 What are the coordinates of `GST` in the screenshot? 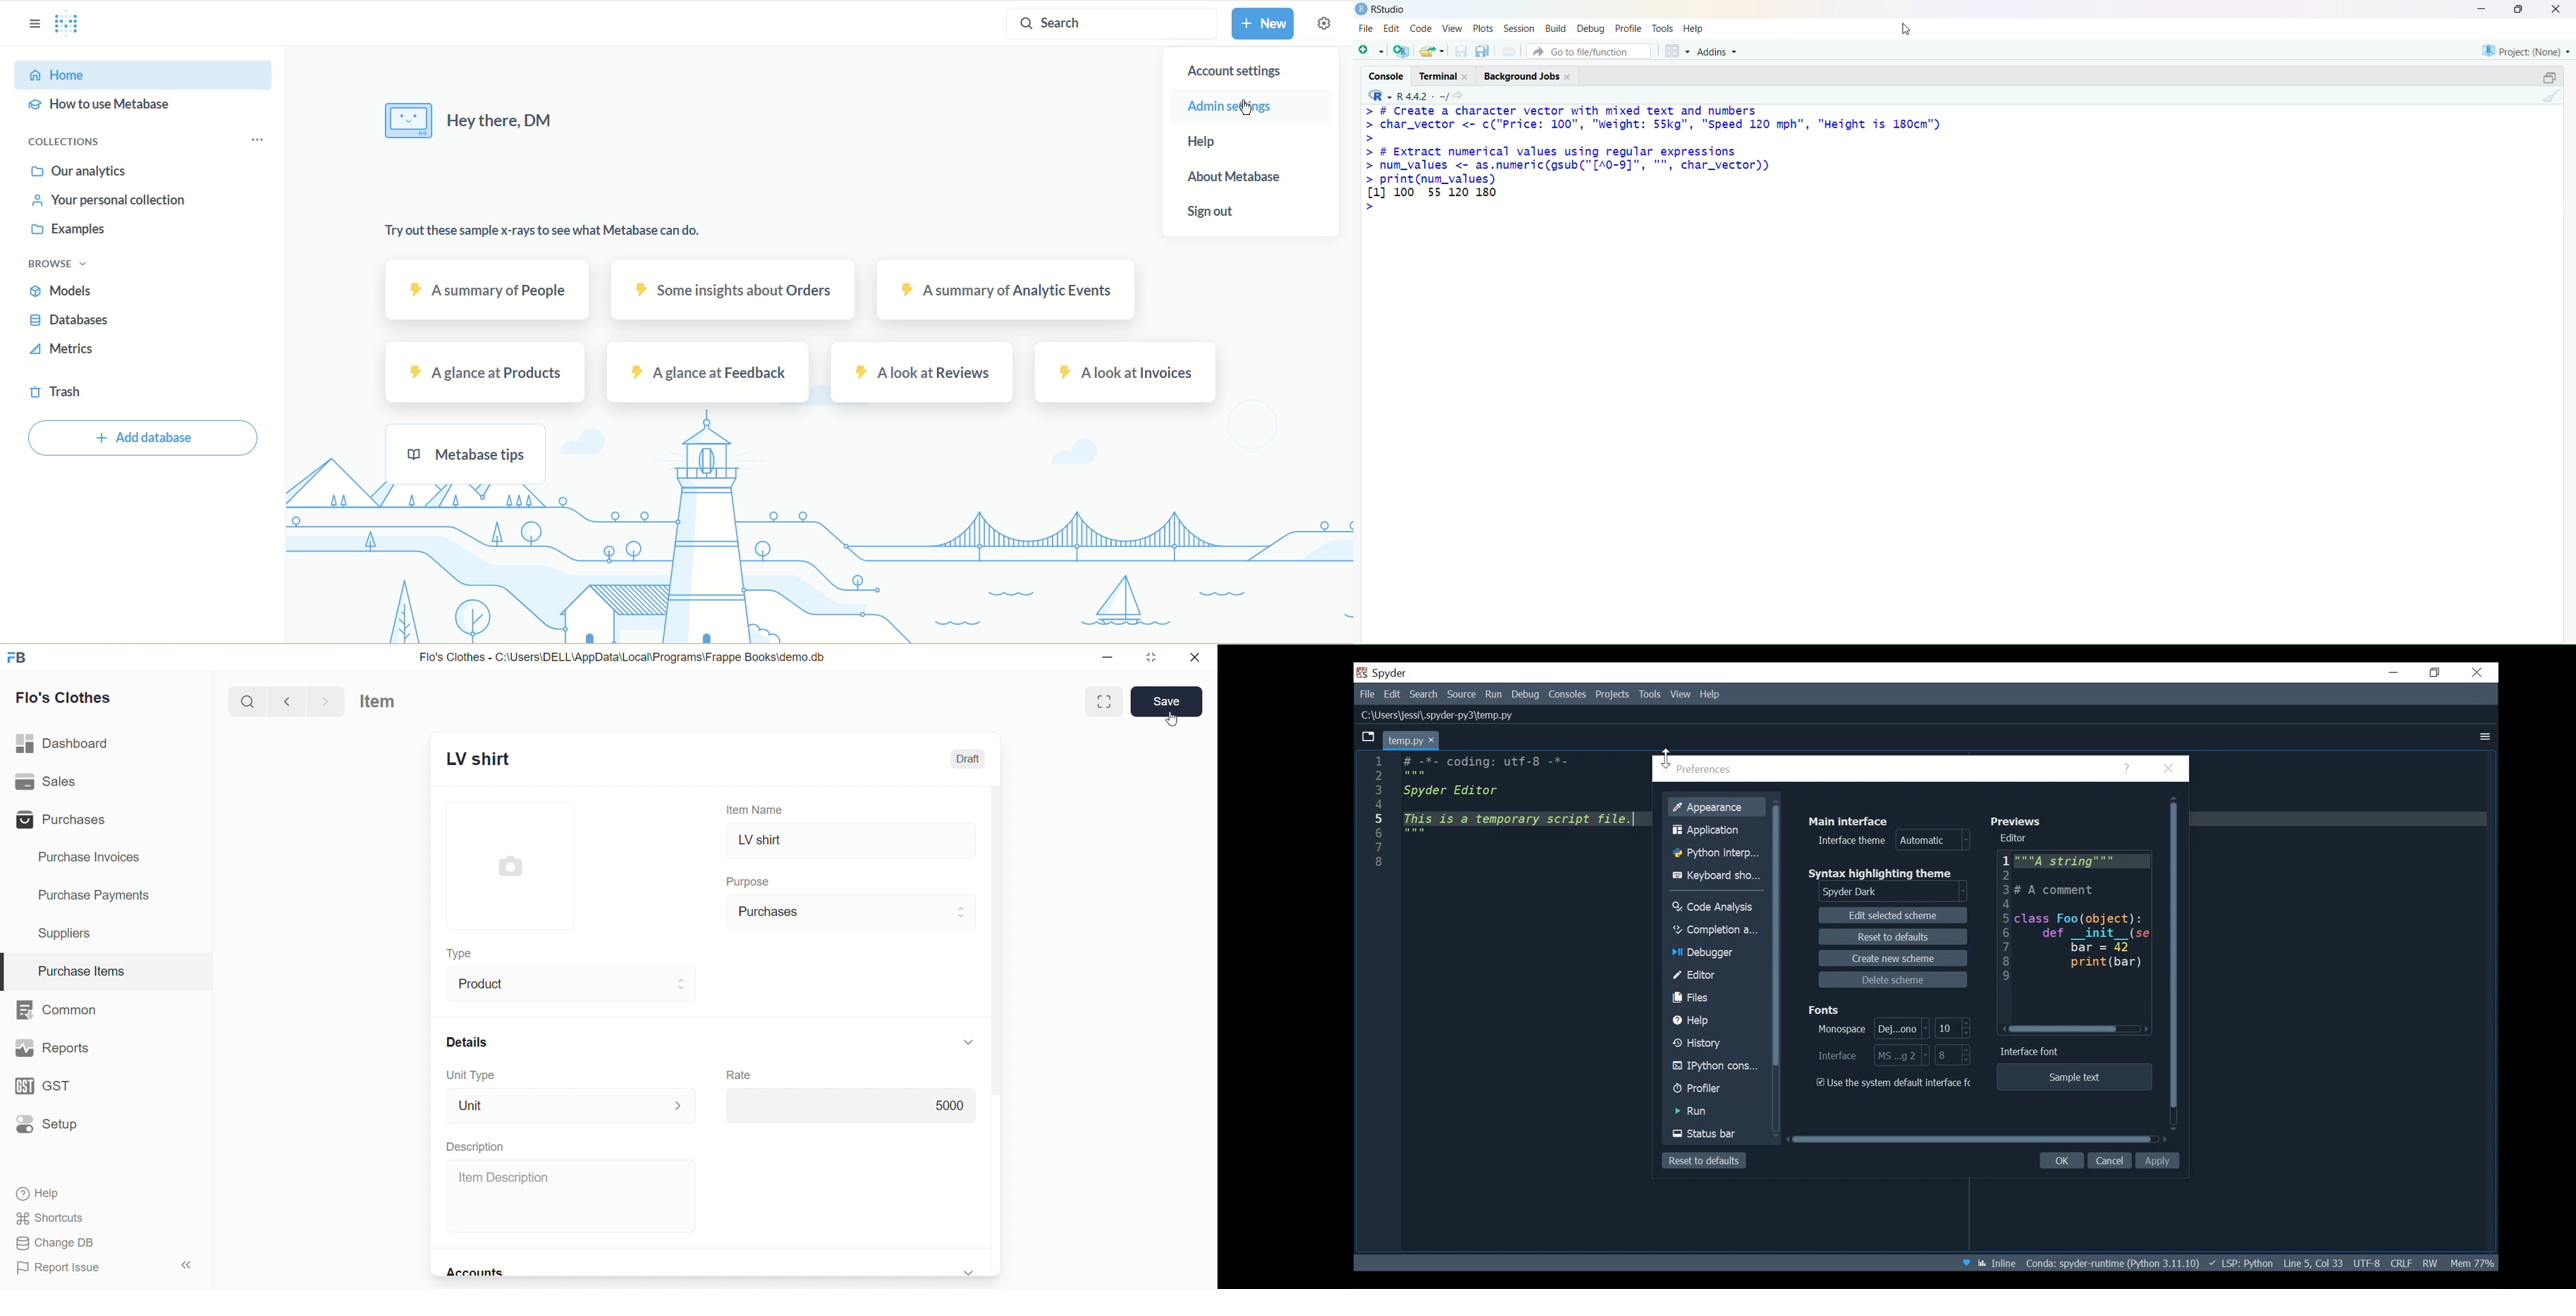 It's located at (60, 1088).